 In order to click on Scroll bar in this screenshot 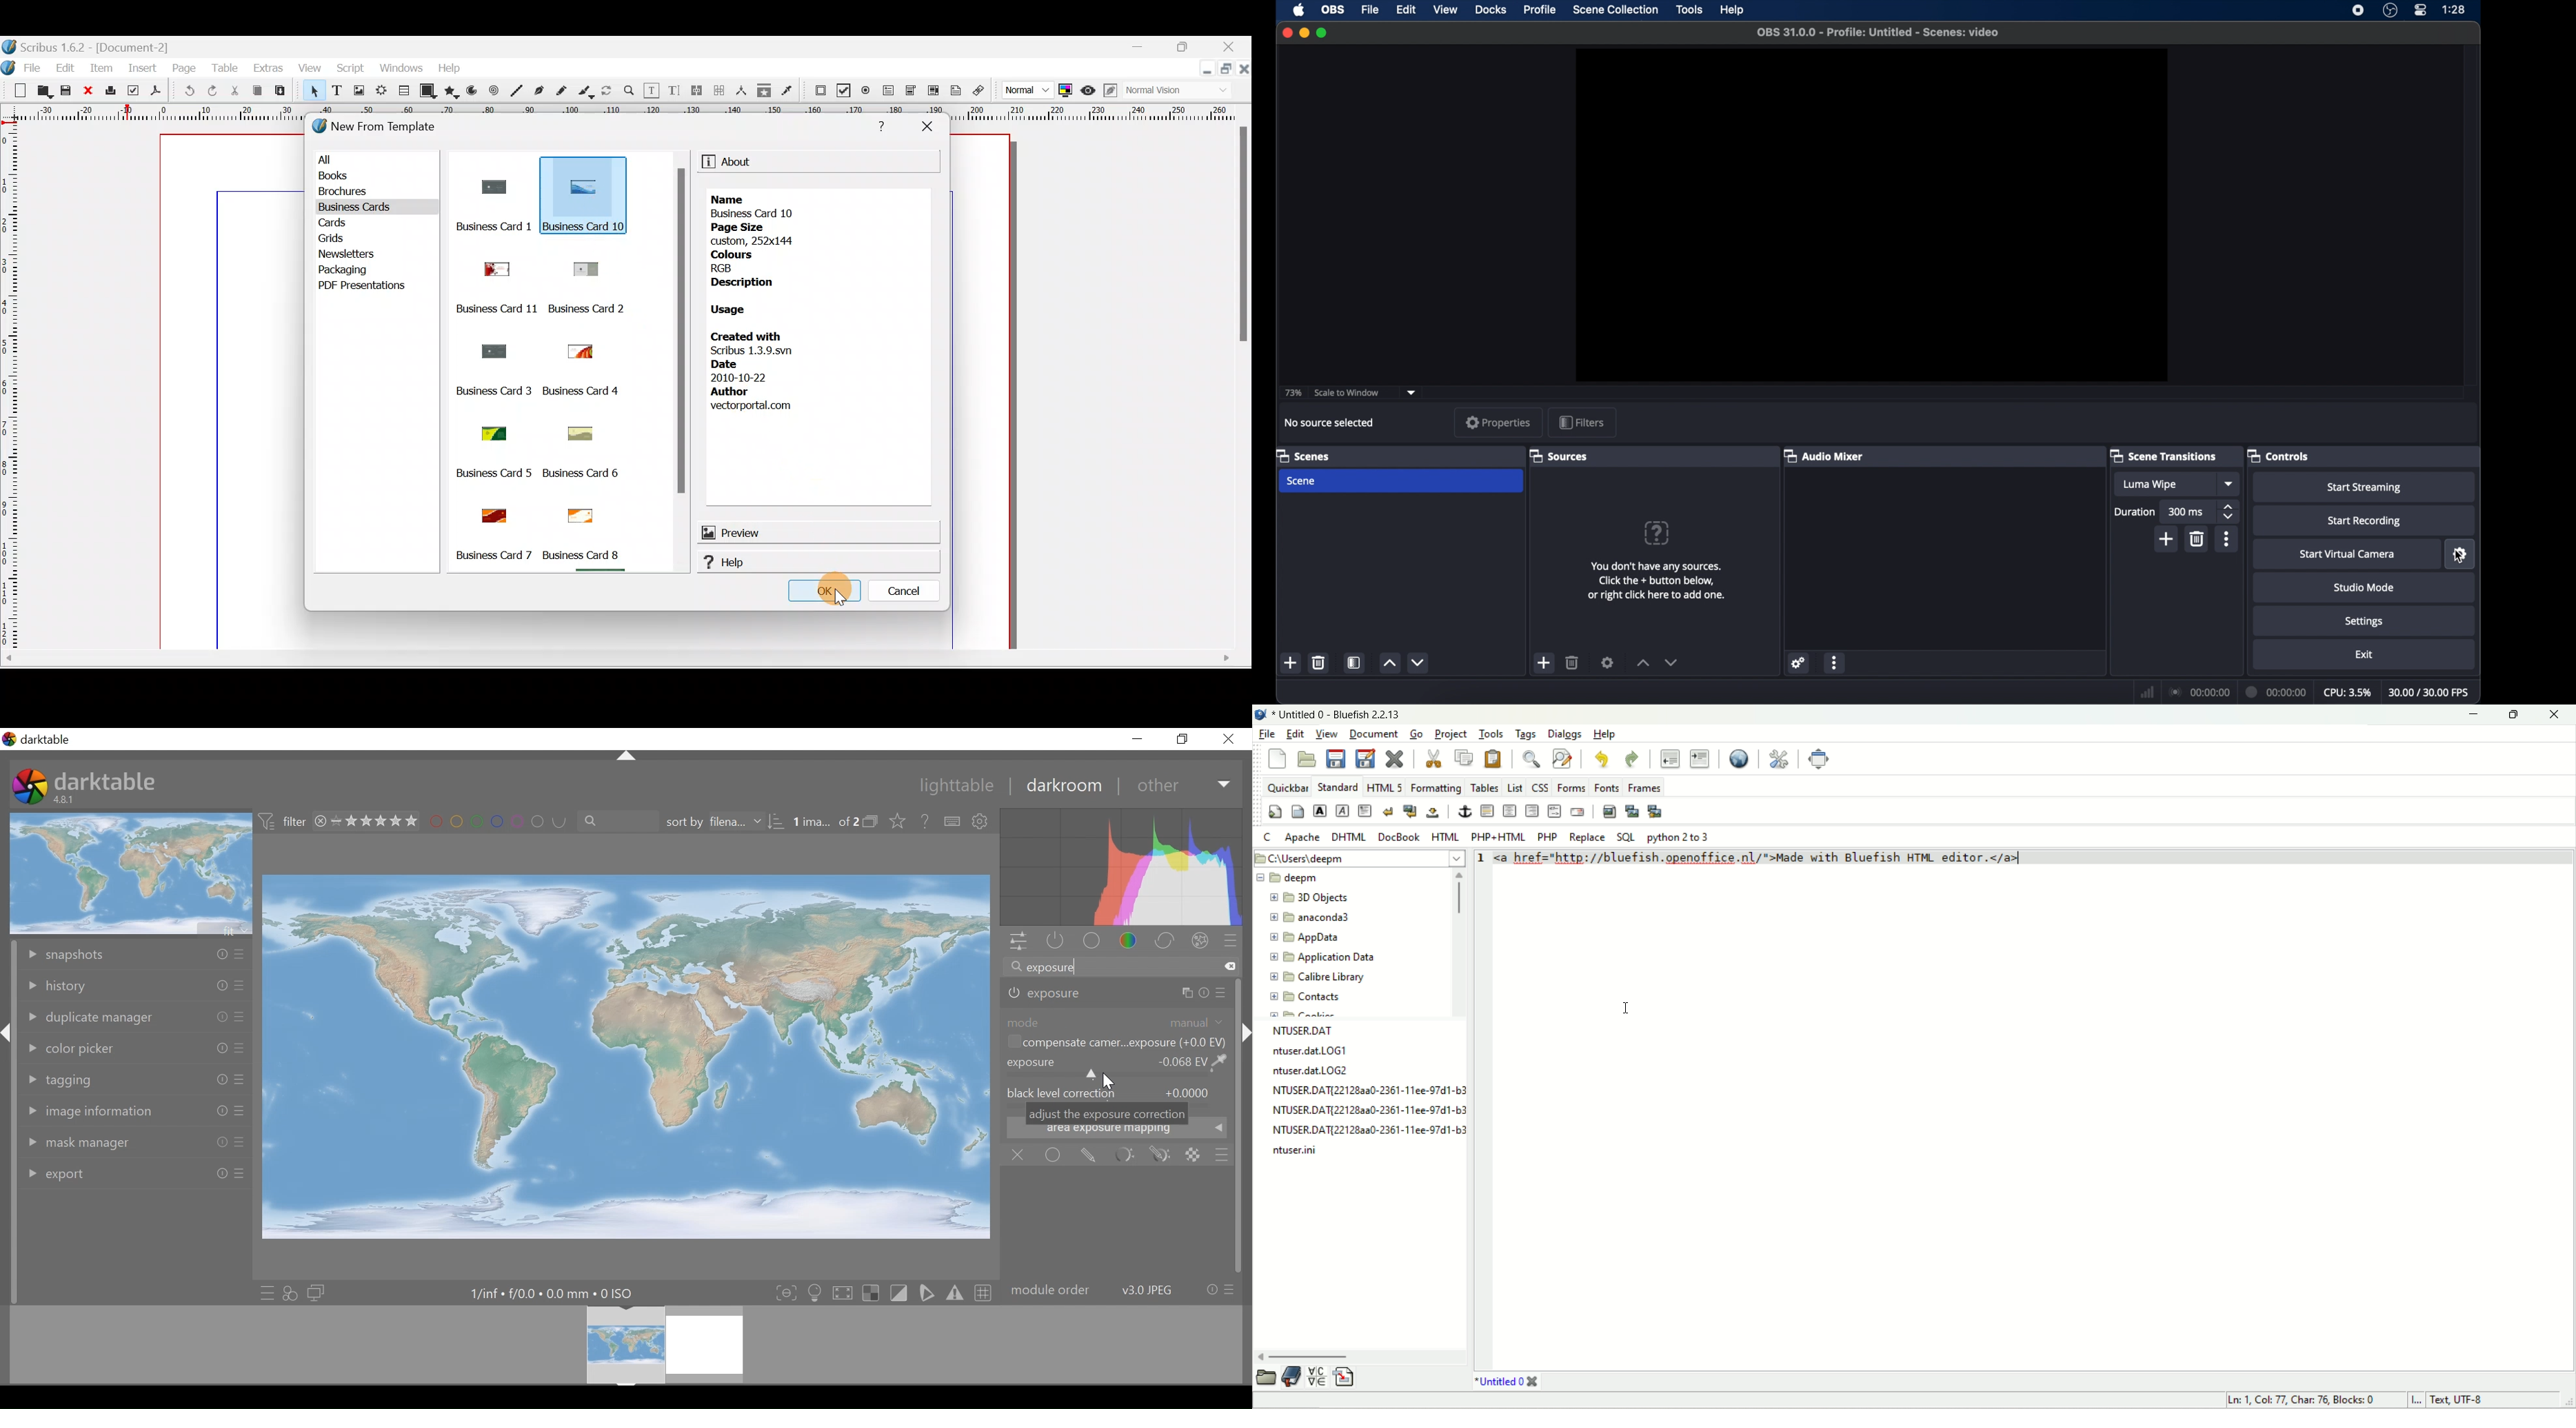, I will do `click(627, 659)`.